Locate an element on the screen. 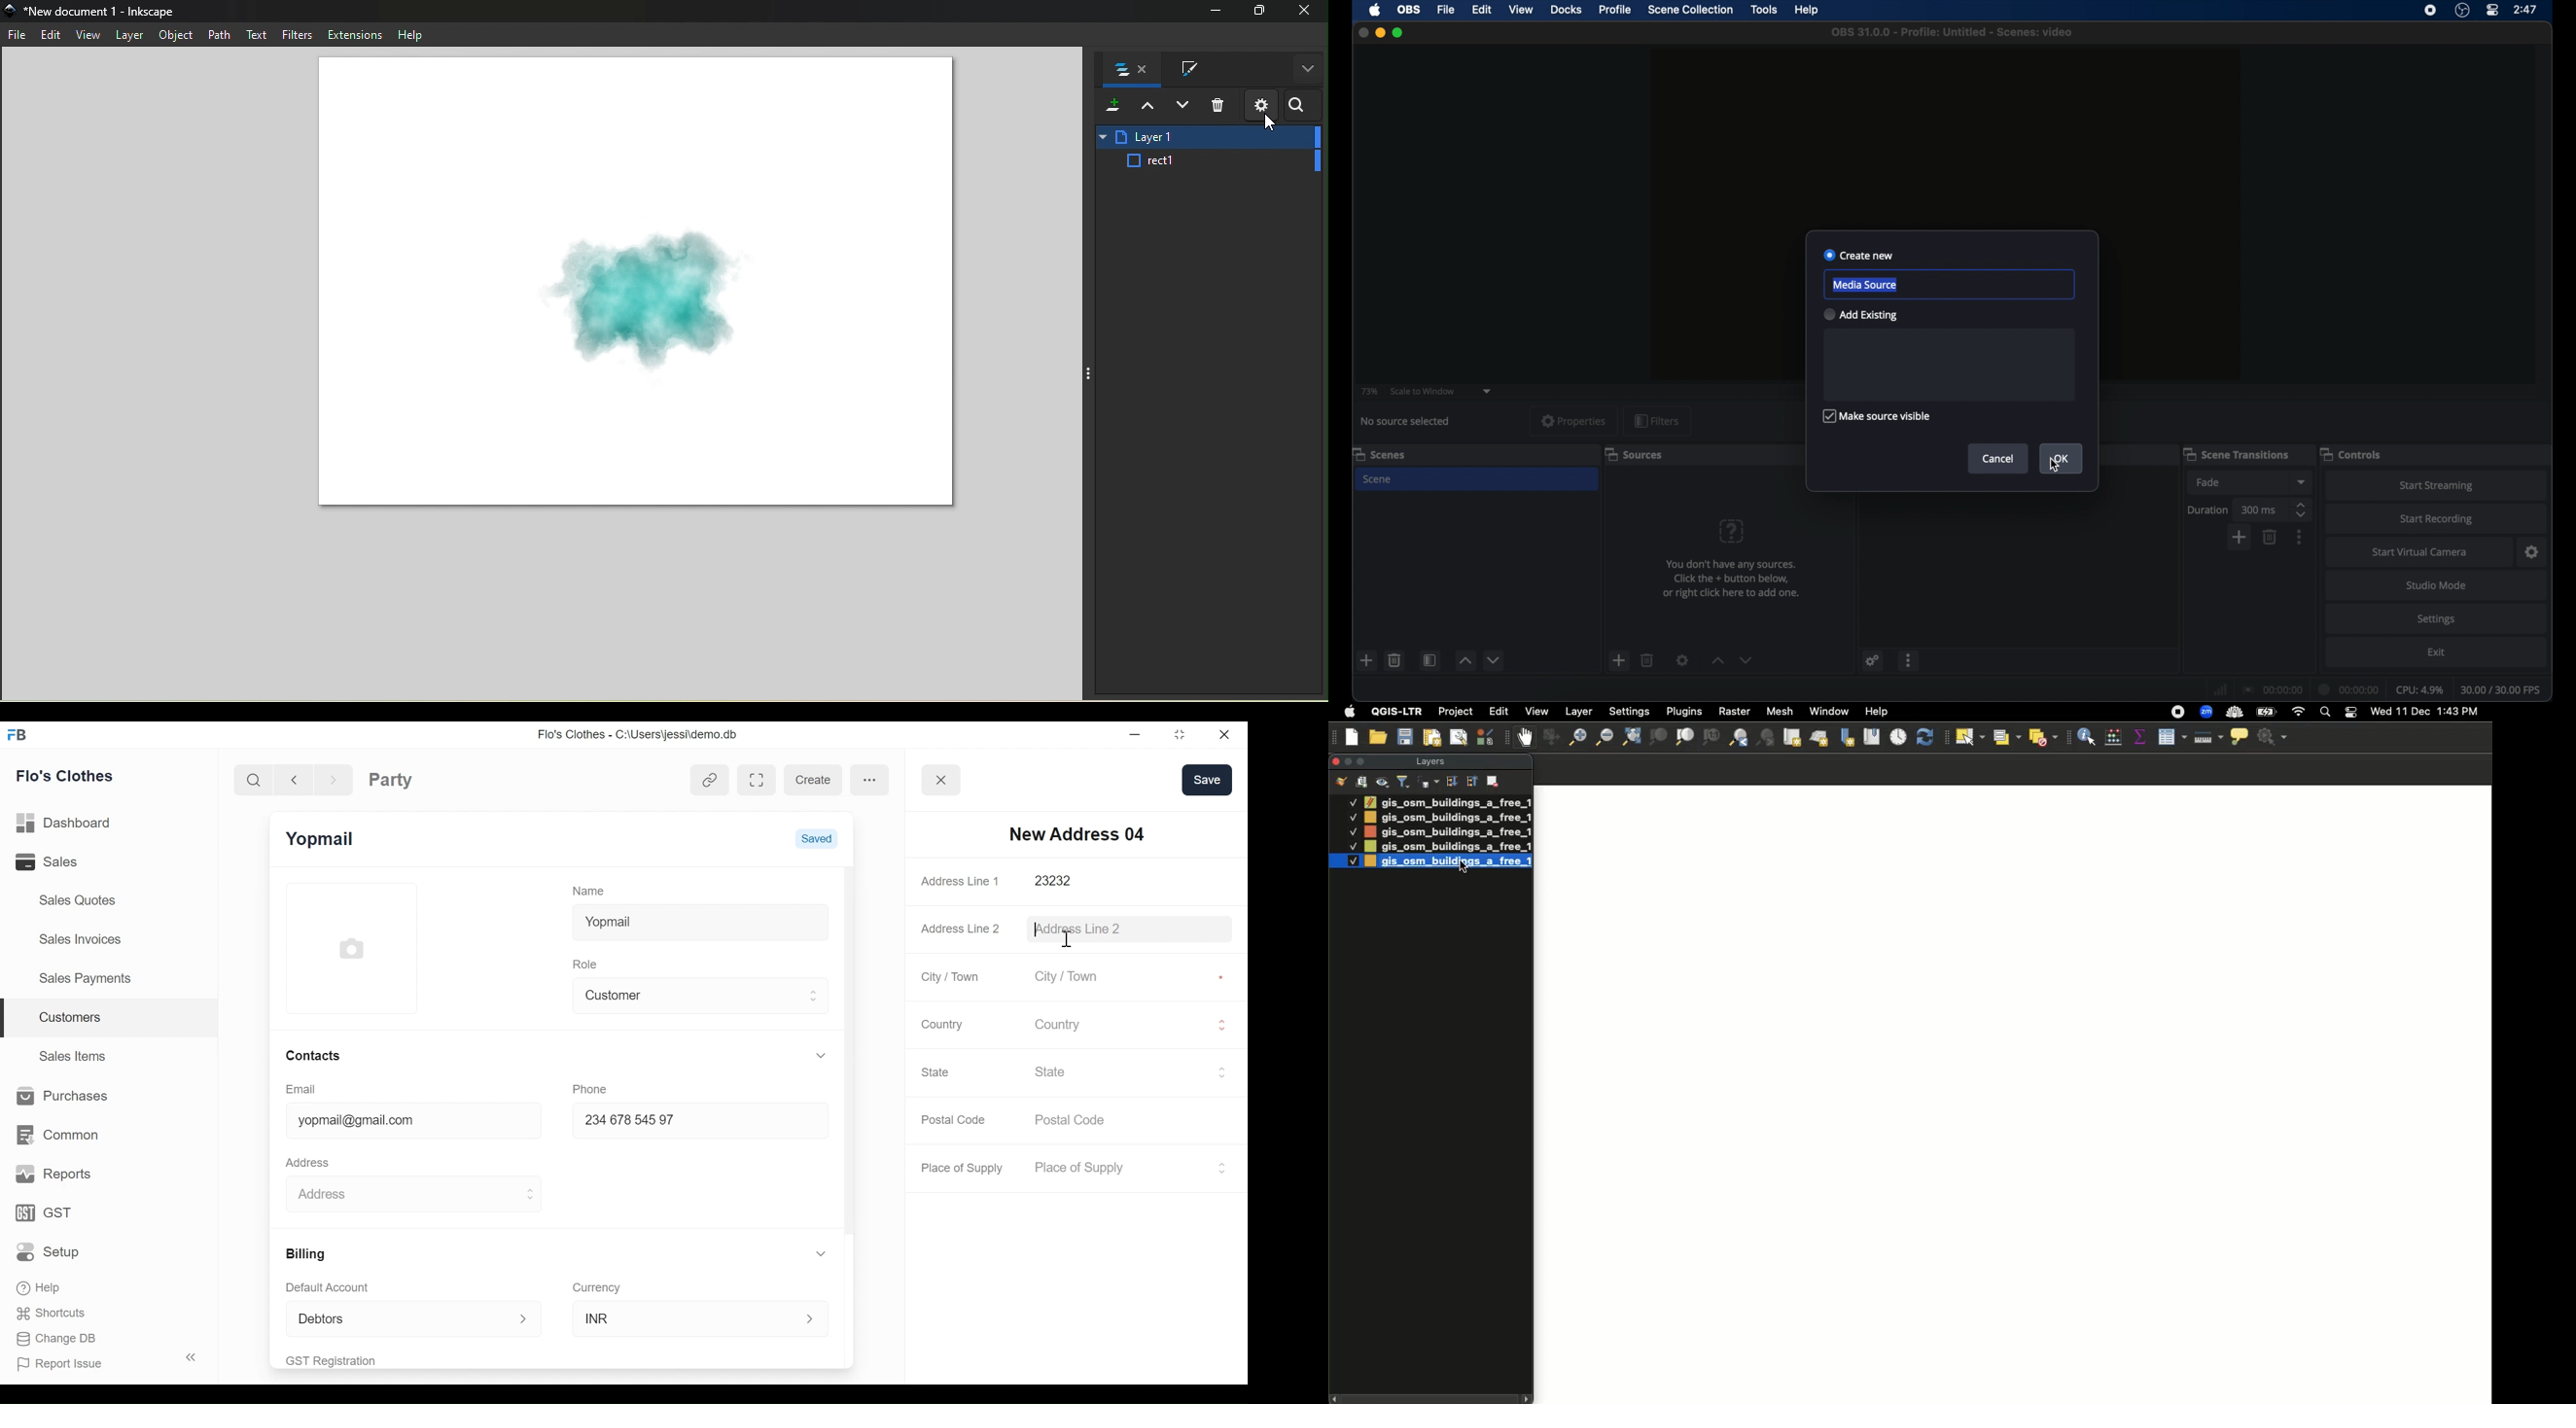 This screenshot has height=1428, width=2576. City / Town is located at coordinates (1084, 978).